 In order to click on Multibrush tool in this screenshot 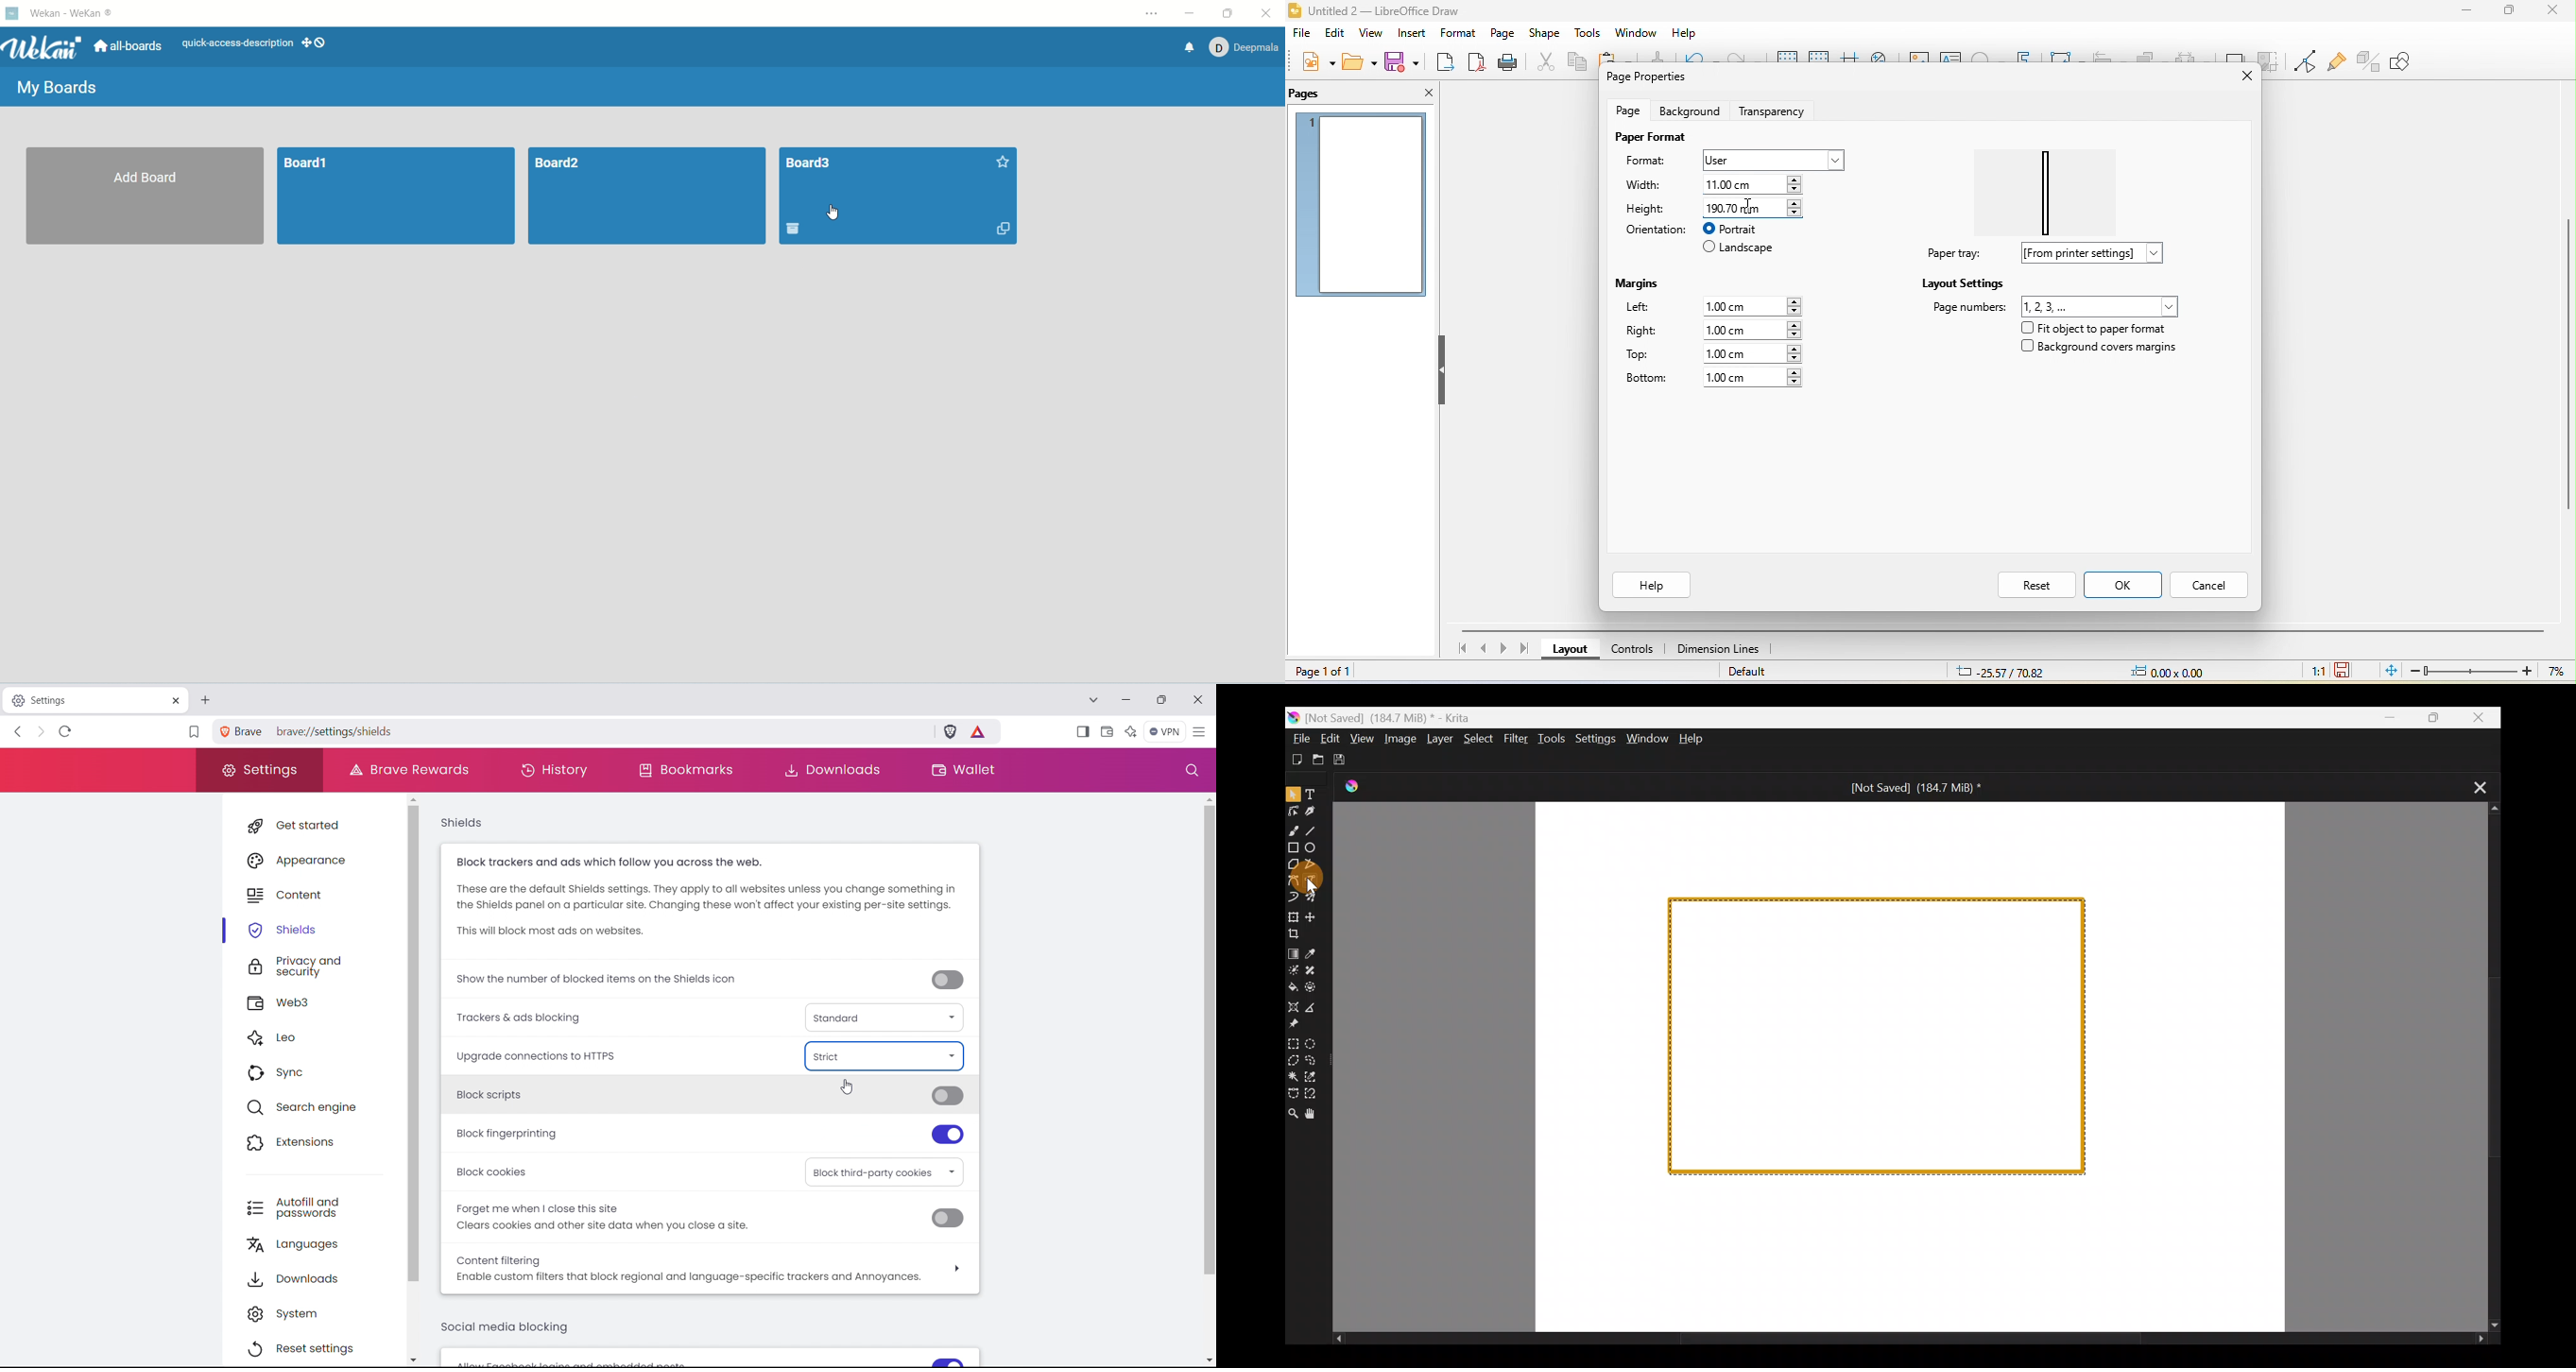, I will do `click(1317, 901)`.